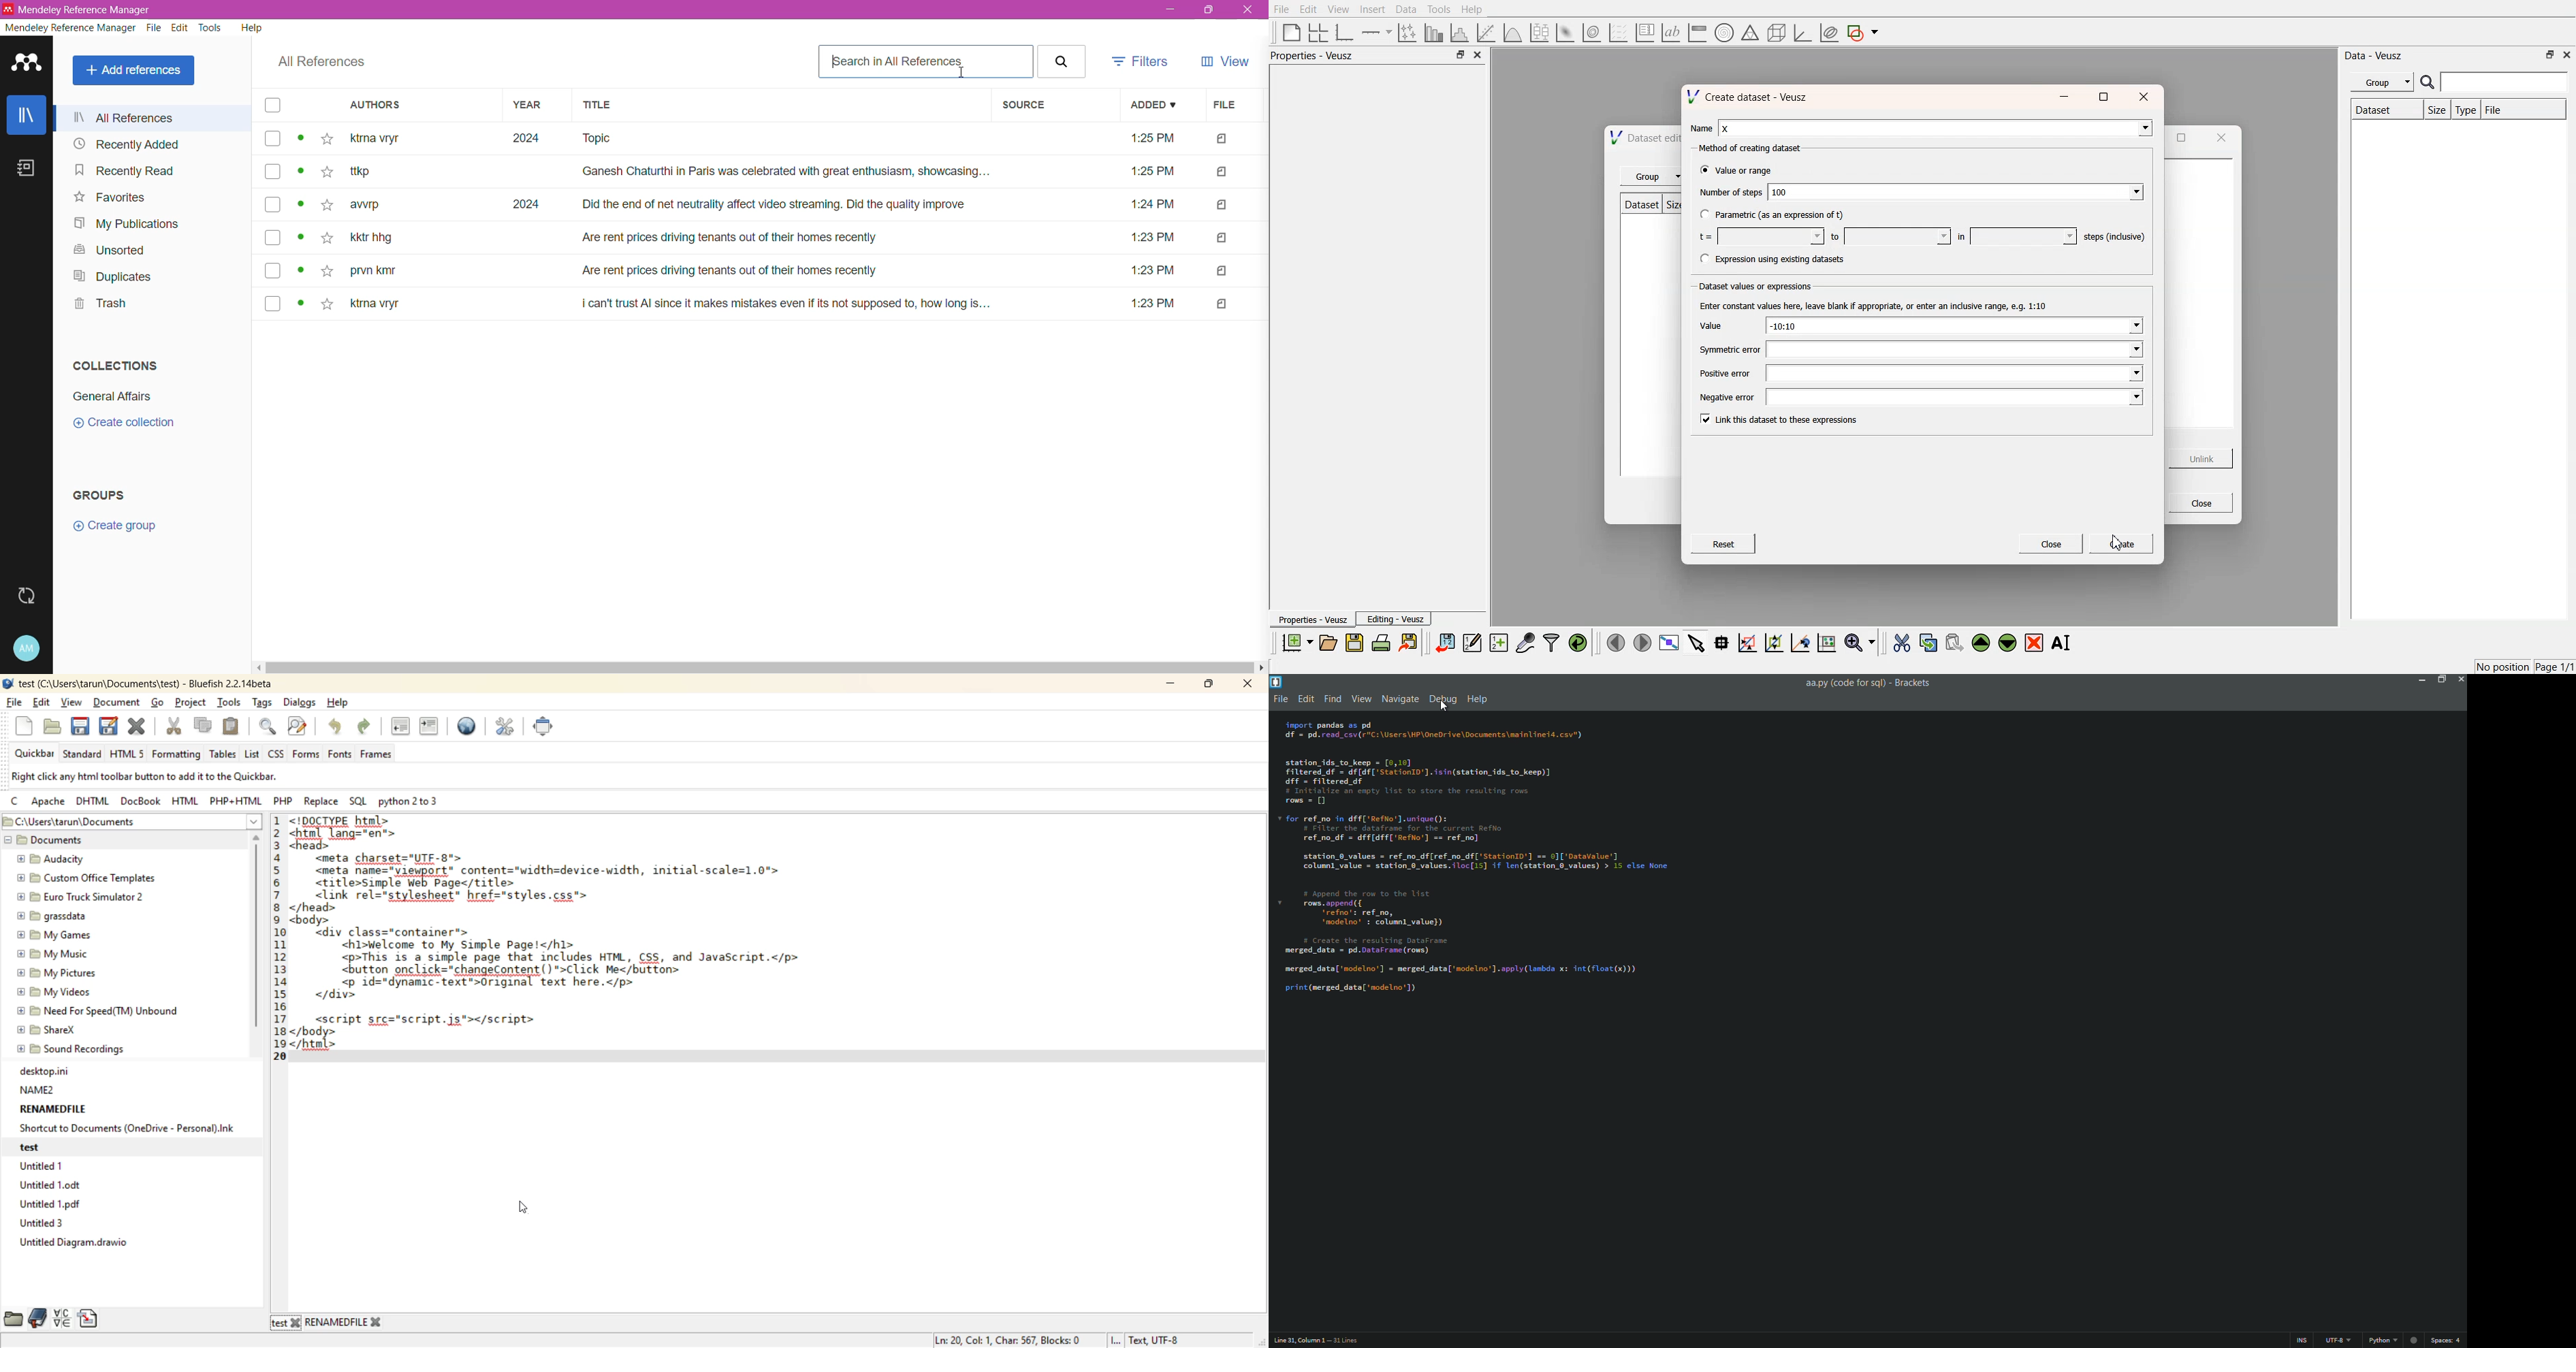  I want to click on Favorites, so click(107, 199).